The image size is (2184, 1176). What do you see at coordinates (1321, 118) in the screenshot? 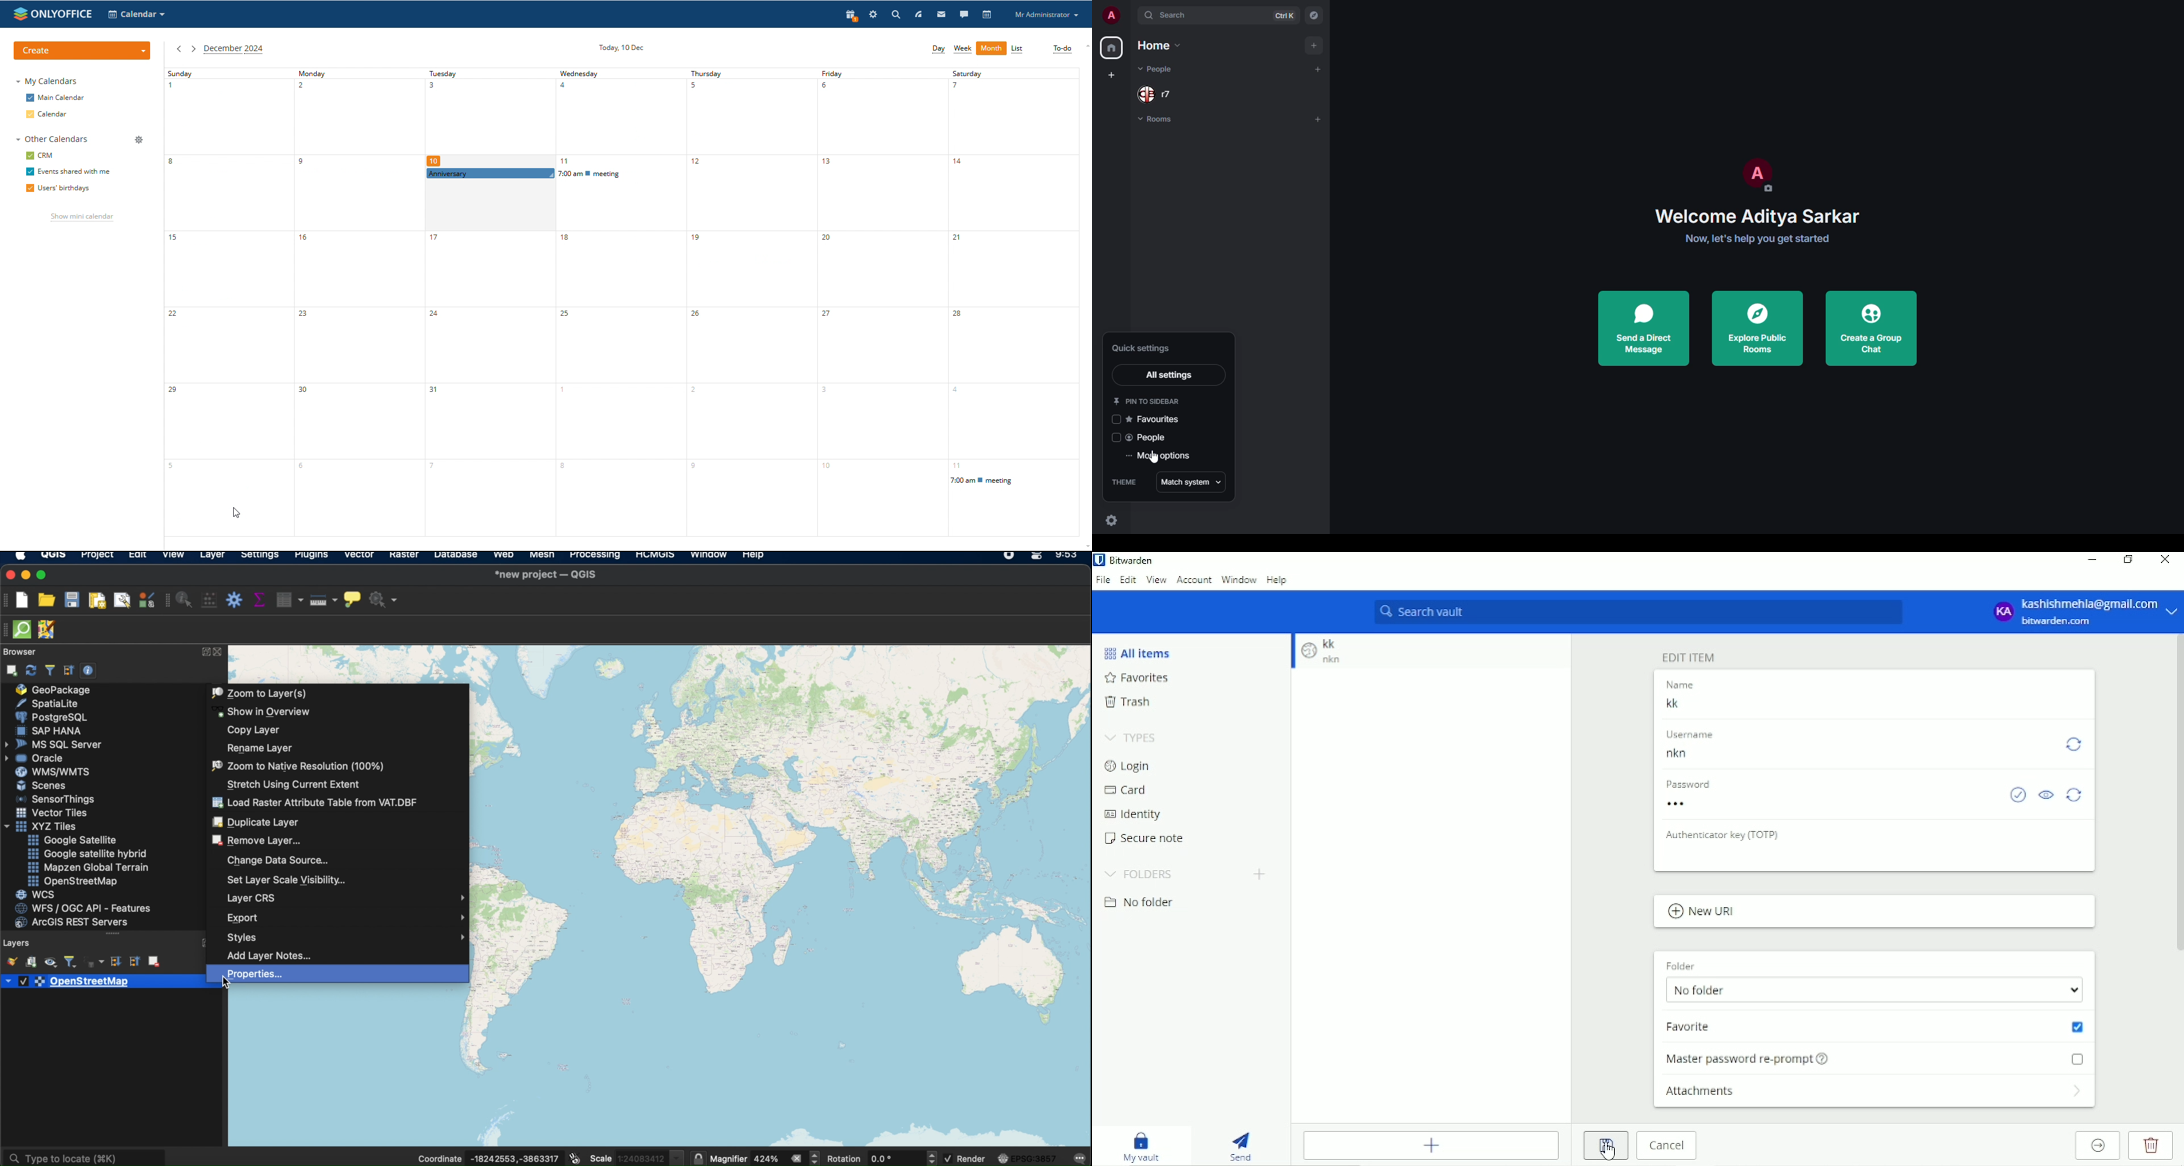
I see `add` at bounding box center [1321, 118].